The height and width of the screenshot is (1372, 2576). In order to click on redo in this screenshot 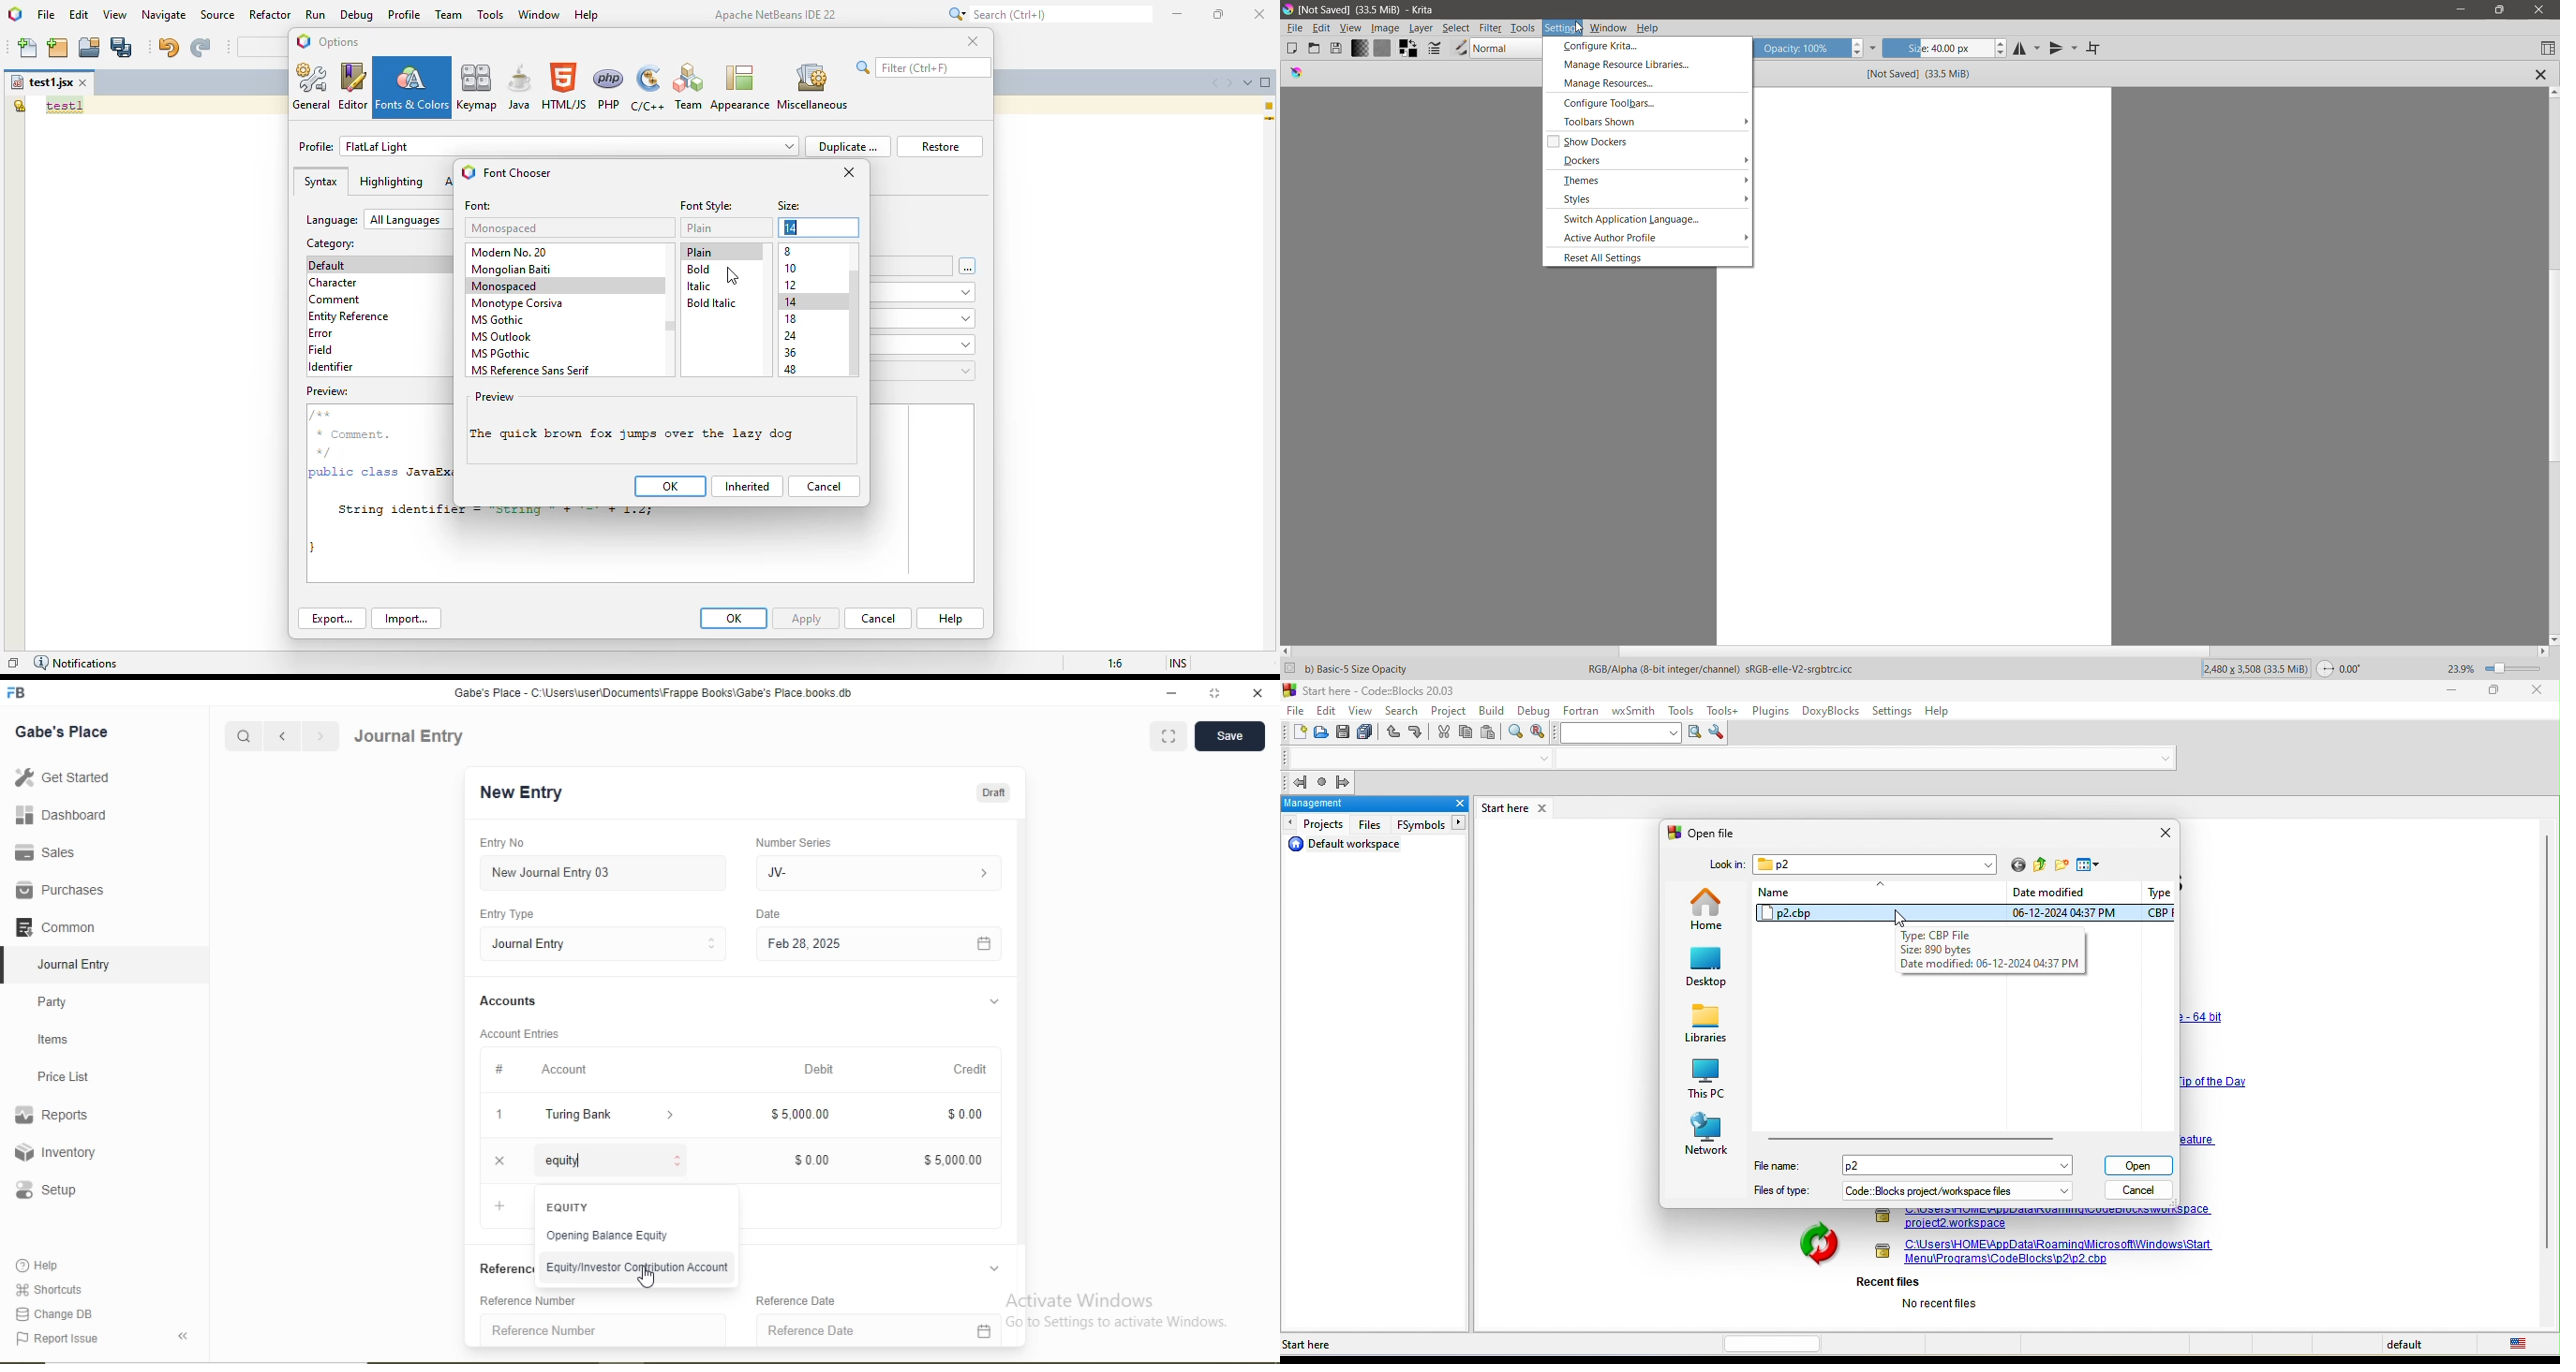, I will do `click(1418, 732)`.